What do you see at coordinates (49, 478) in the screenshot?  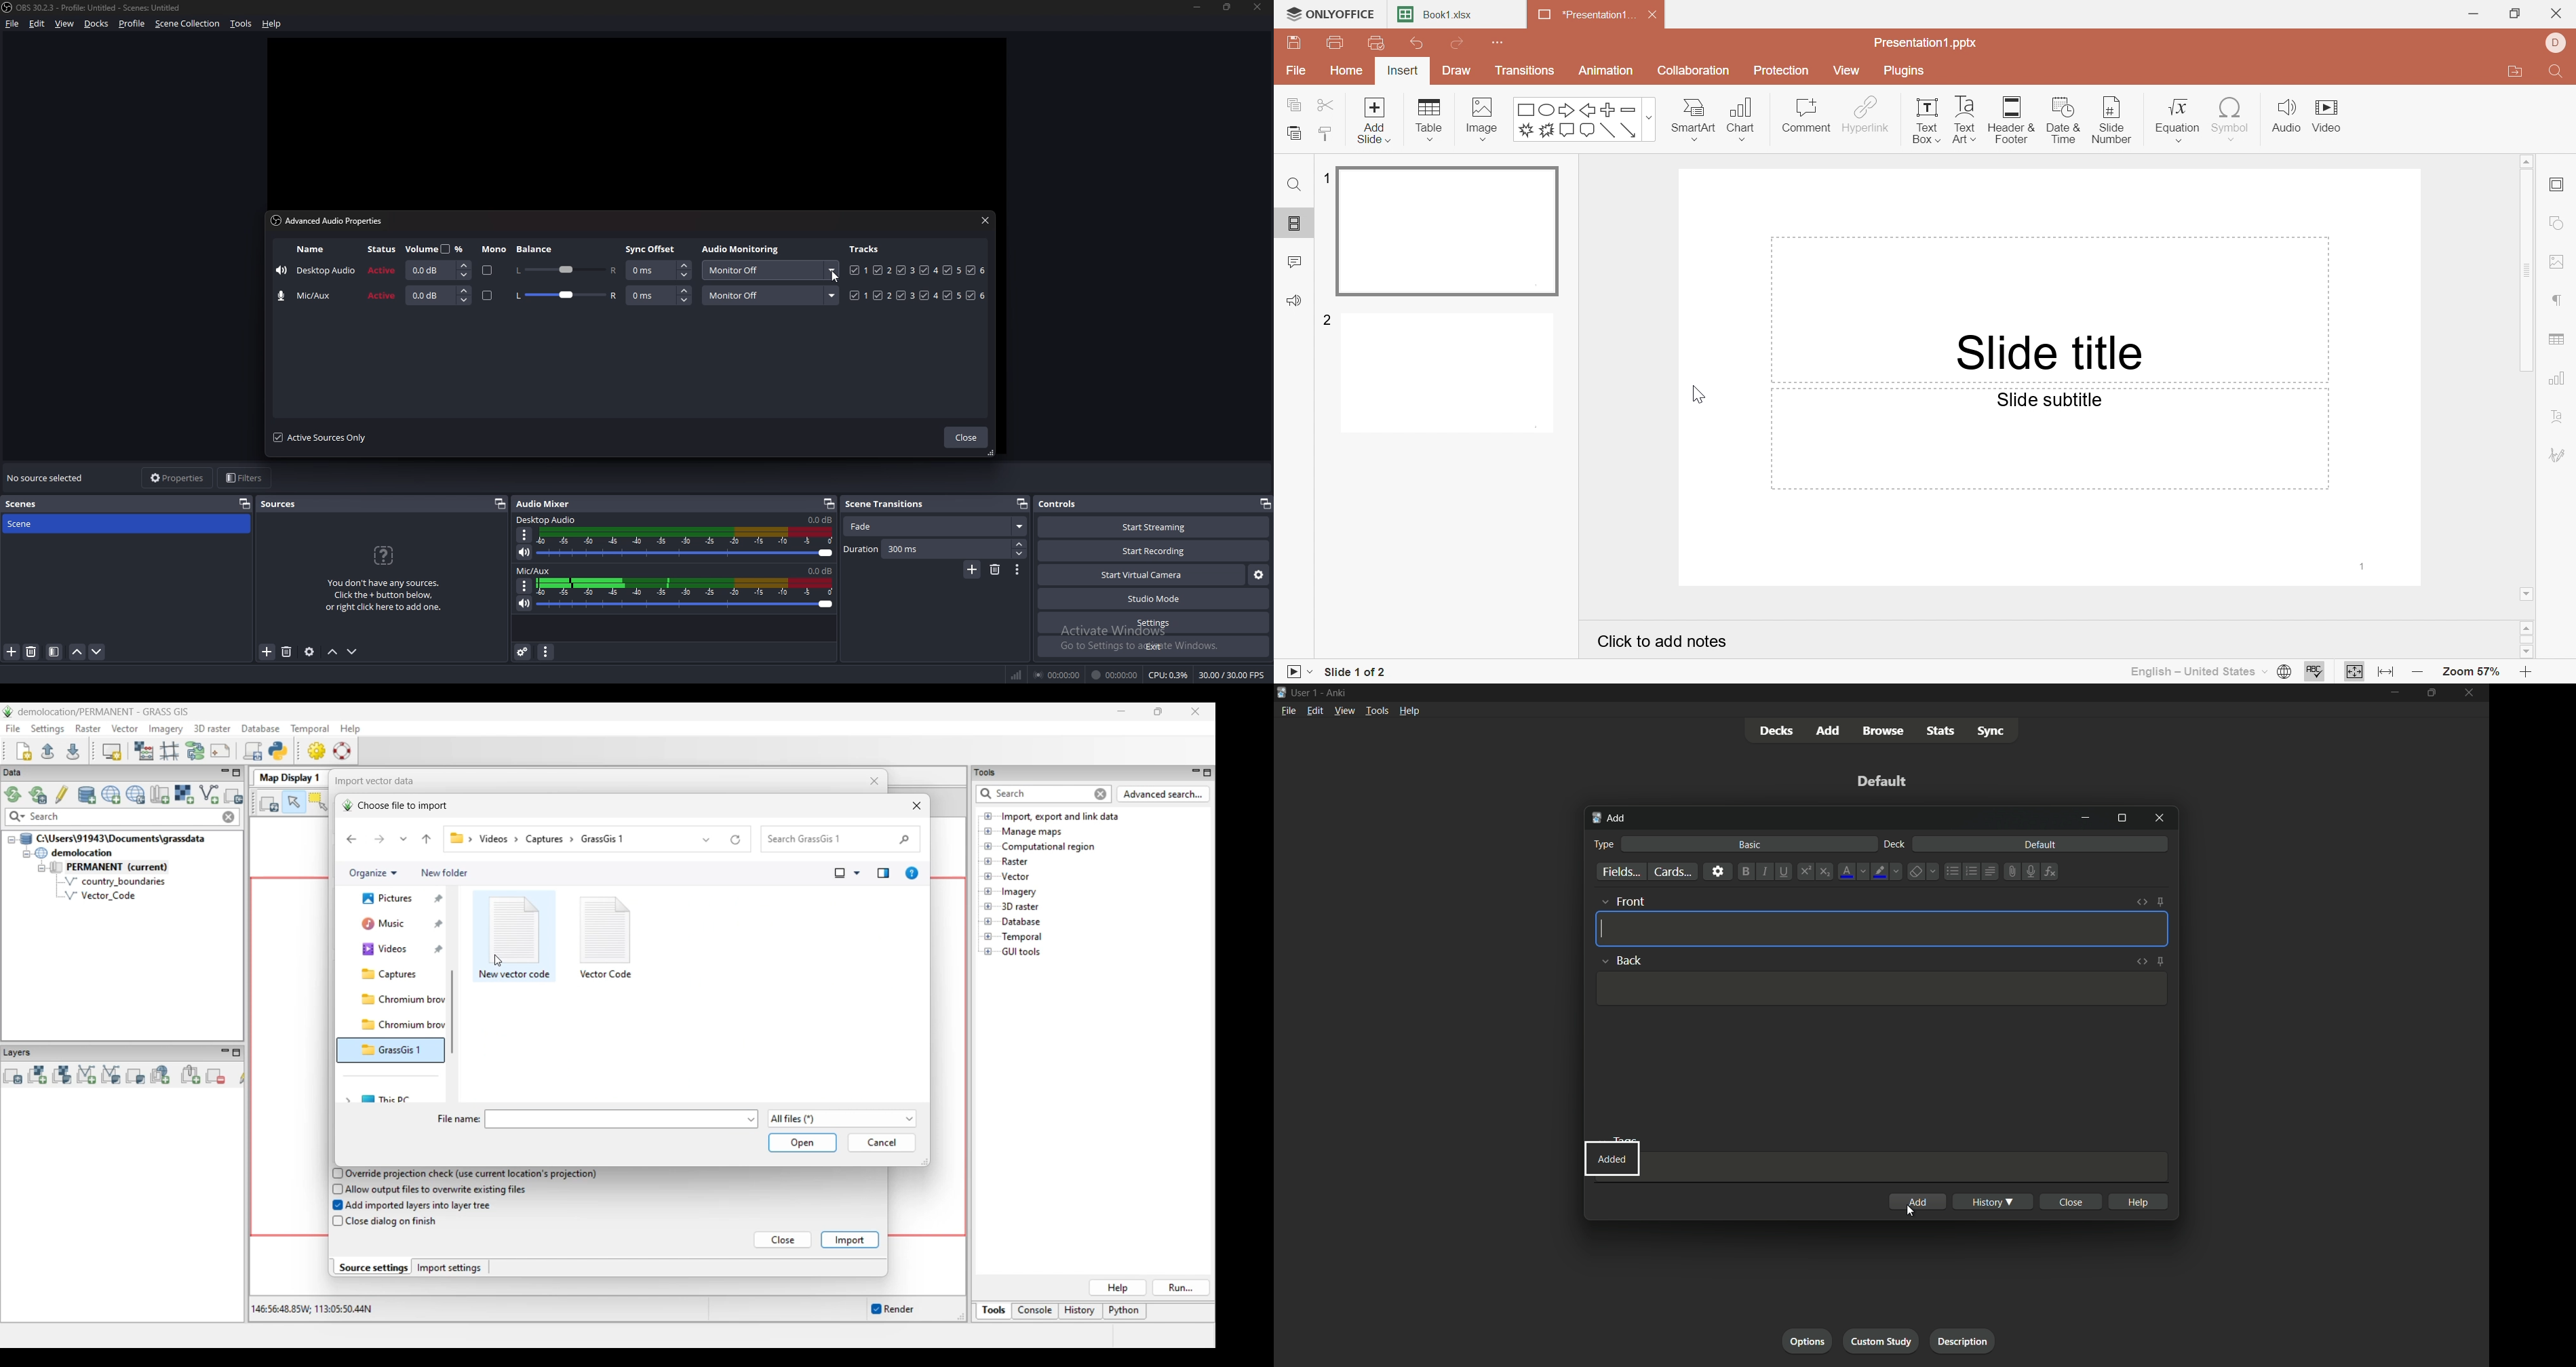 I see `no souce selected` at bounding box center [49, 478].